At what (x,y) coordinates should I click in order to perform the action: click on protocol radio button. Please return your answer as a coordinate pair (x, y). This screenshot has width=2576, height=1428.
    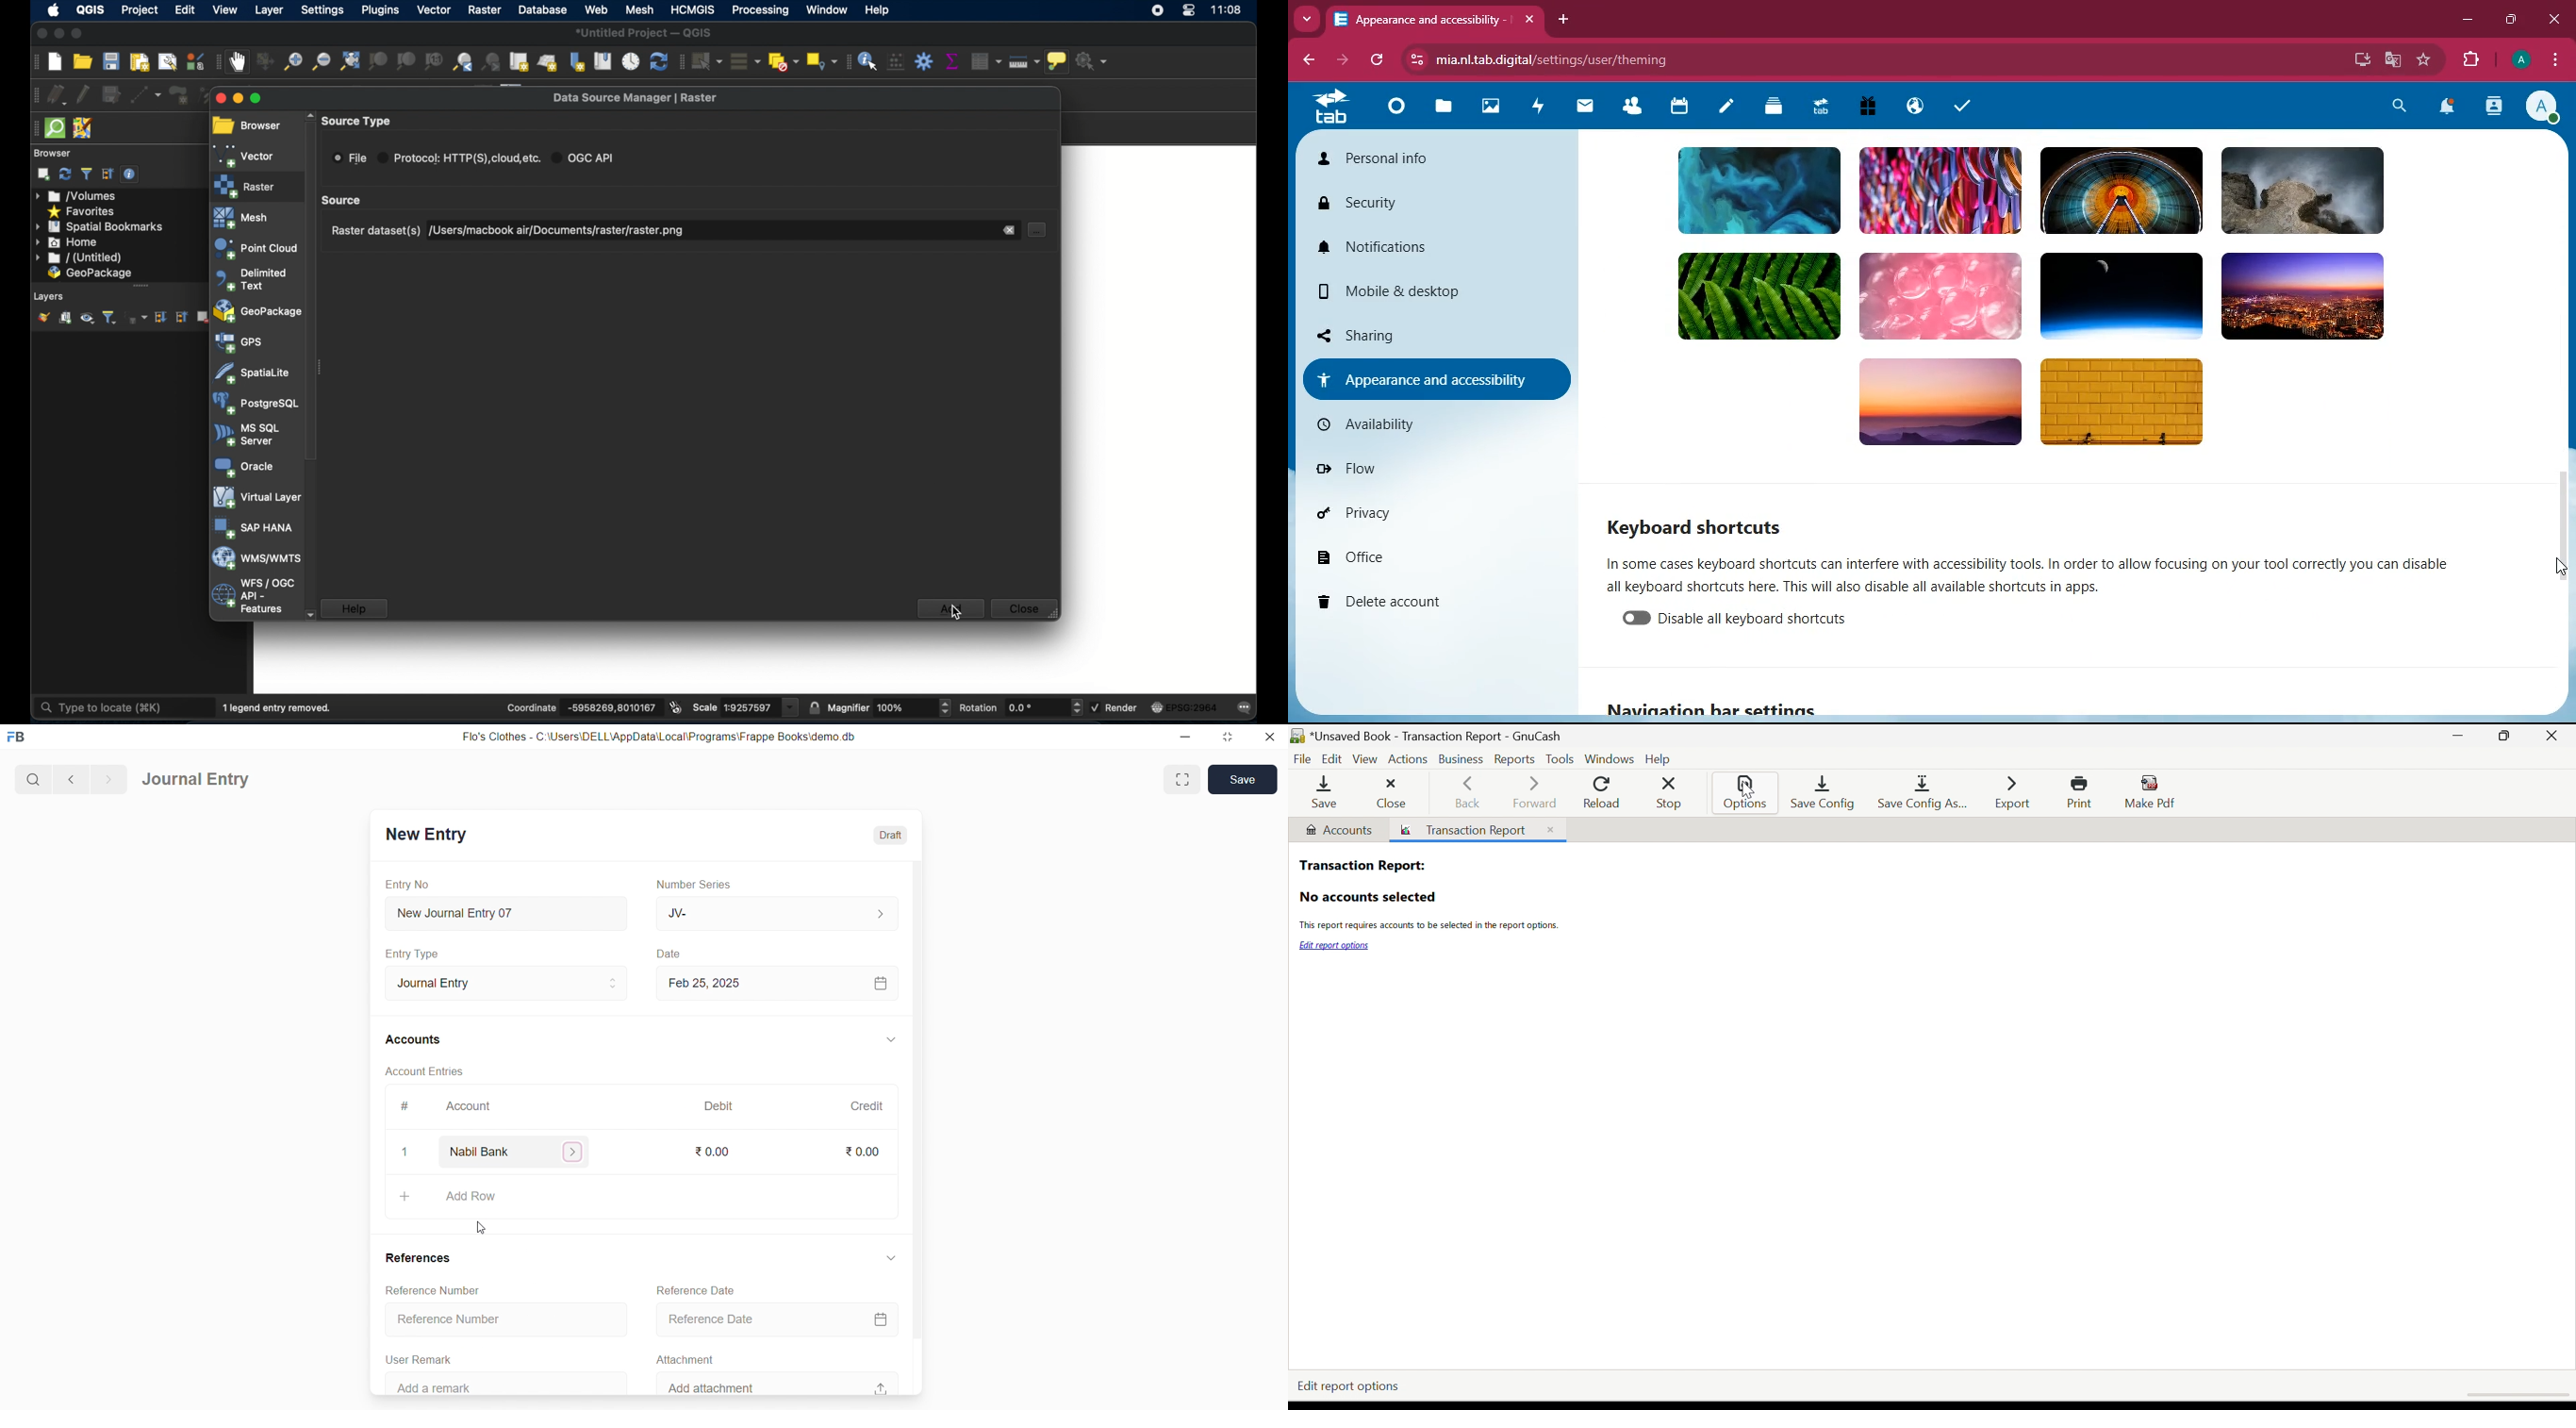
    Looking at the image, I should click on (459, 158).